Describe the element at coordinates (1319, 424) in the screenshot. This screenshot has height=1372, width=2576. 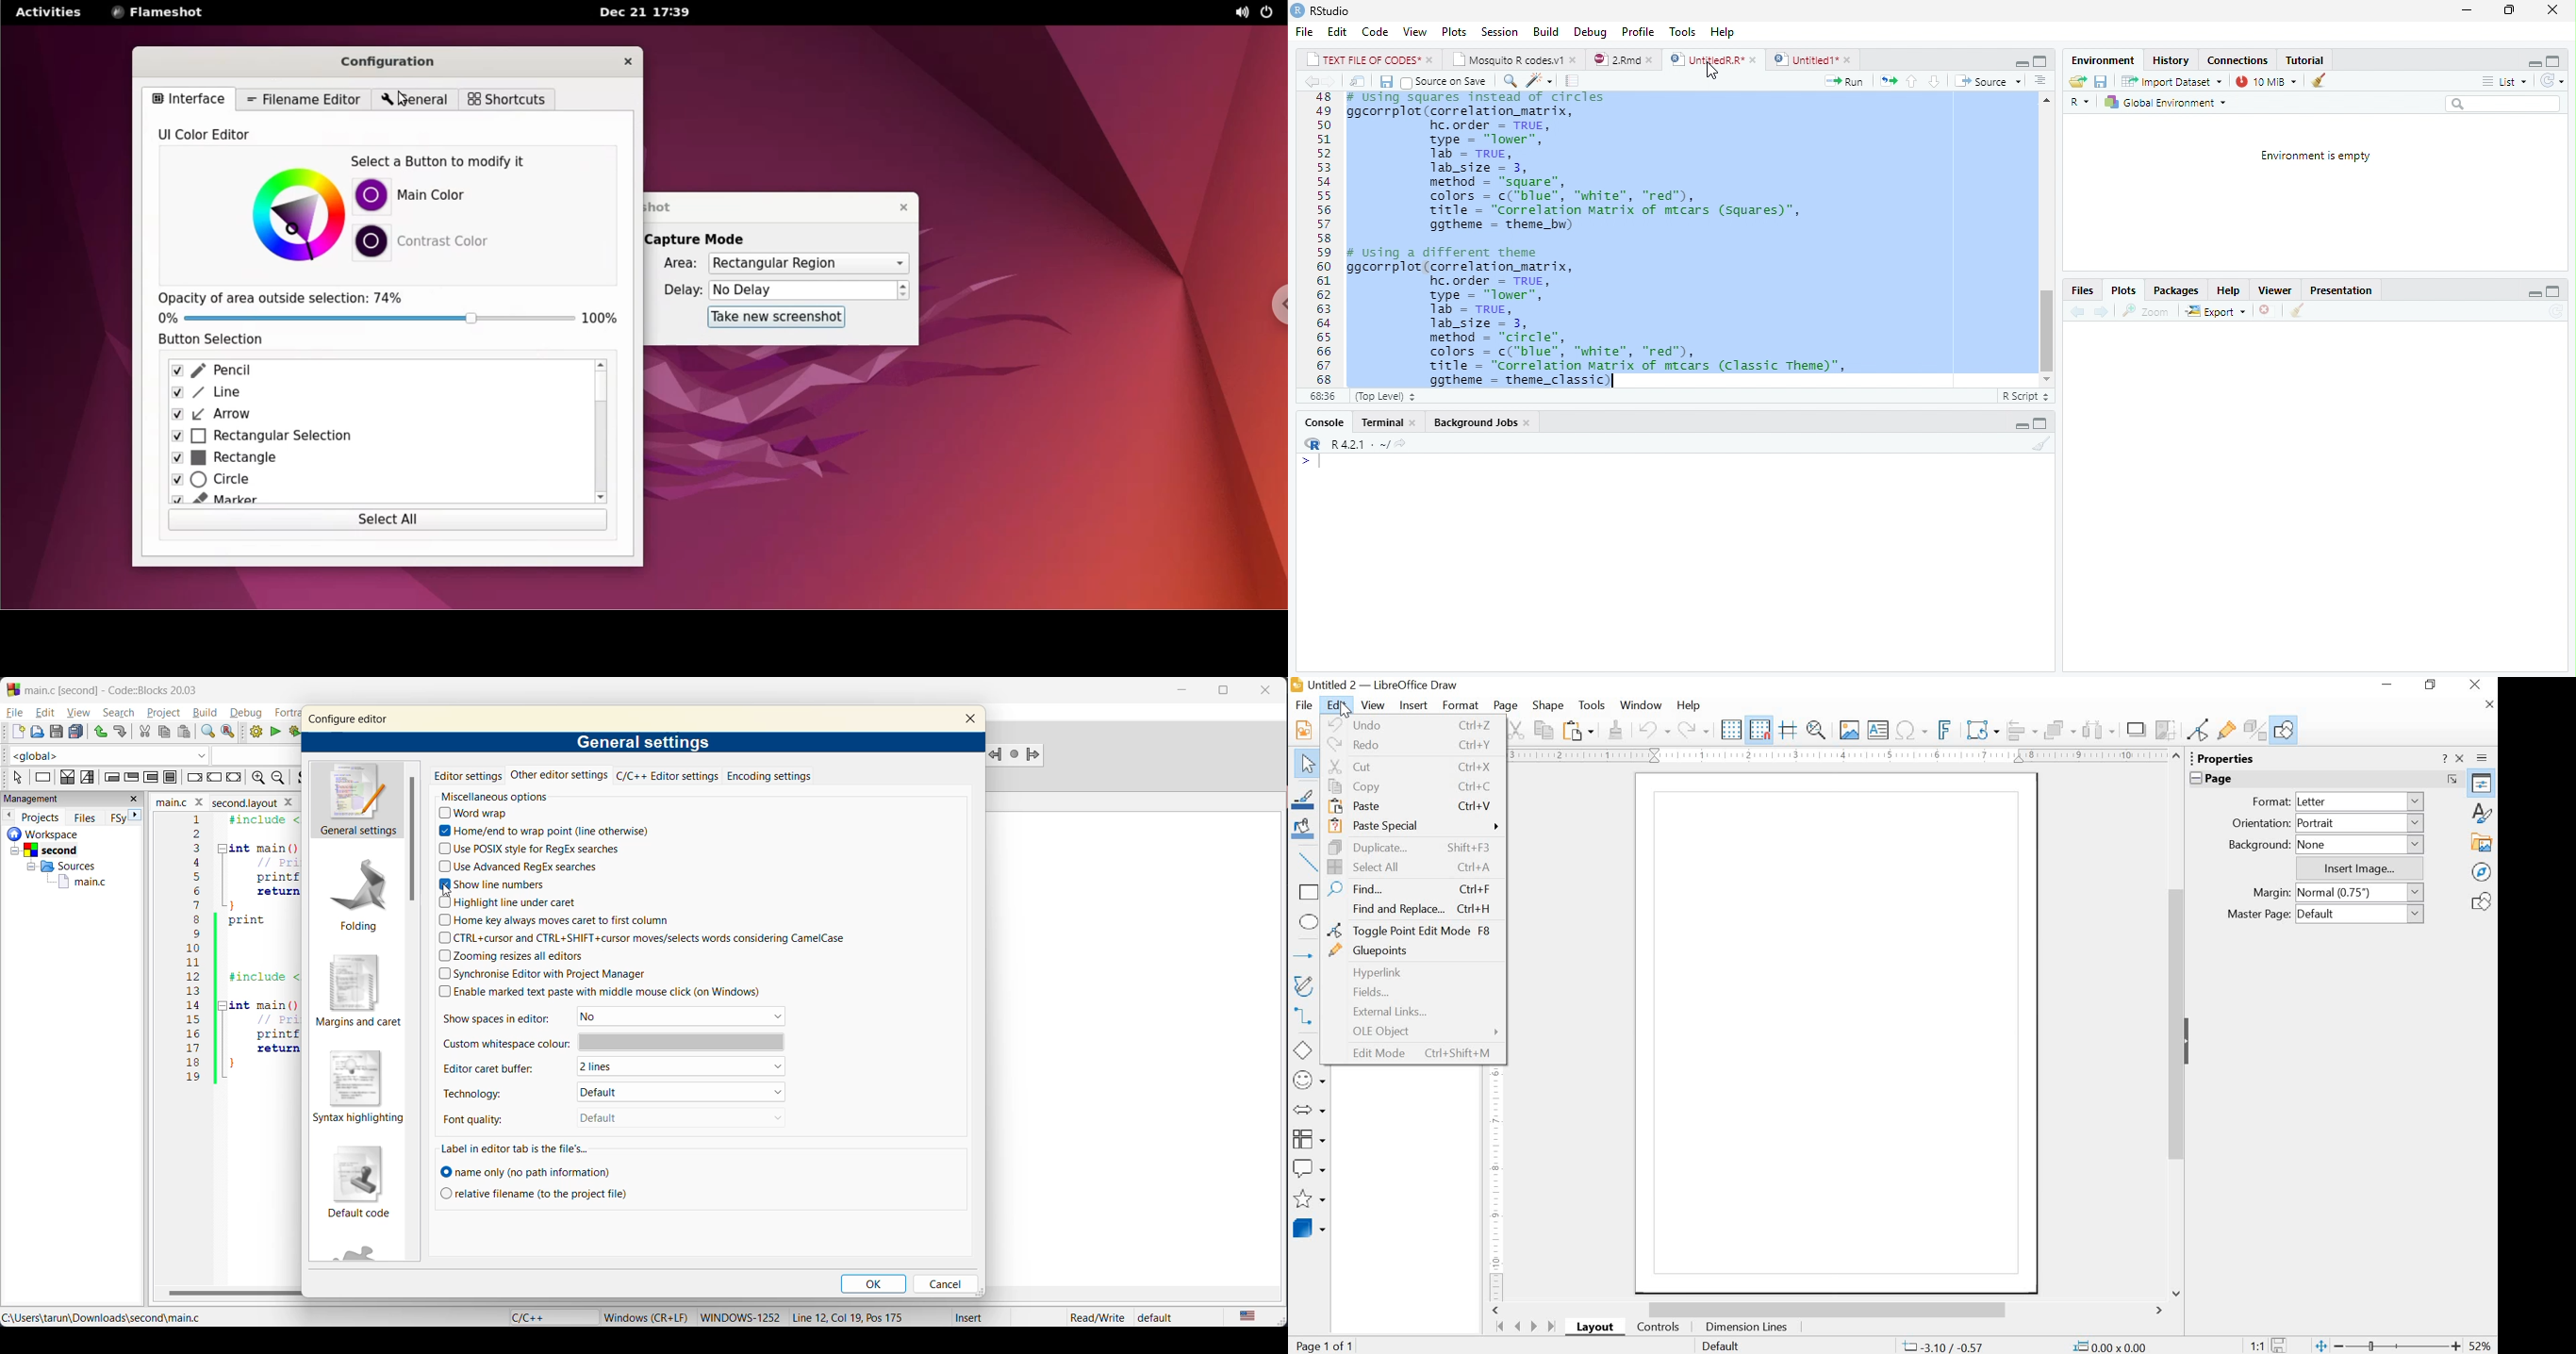
I see `‘Console` at that location.